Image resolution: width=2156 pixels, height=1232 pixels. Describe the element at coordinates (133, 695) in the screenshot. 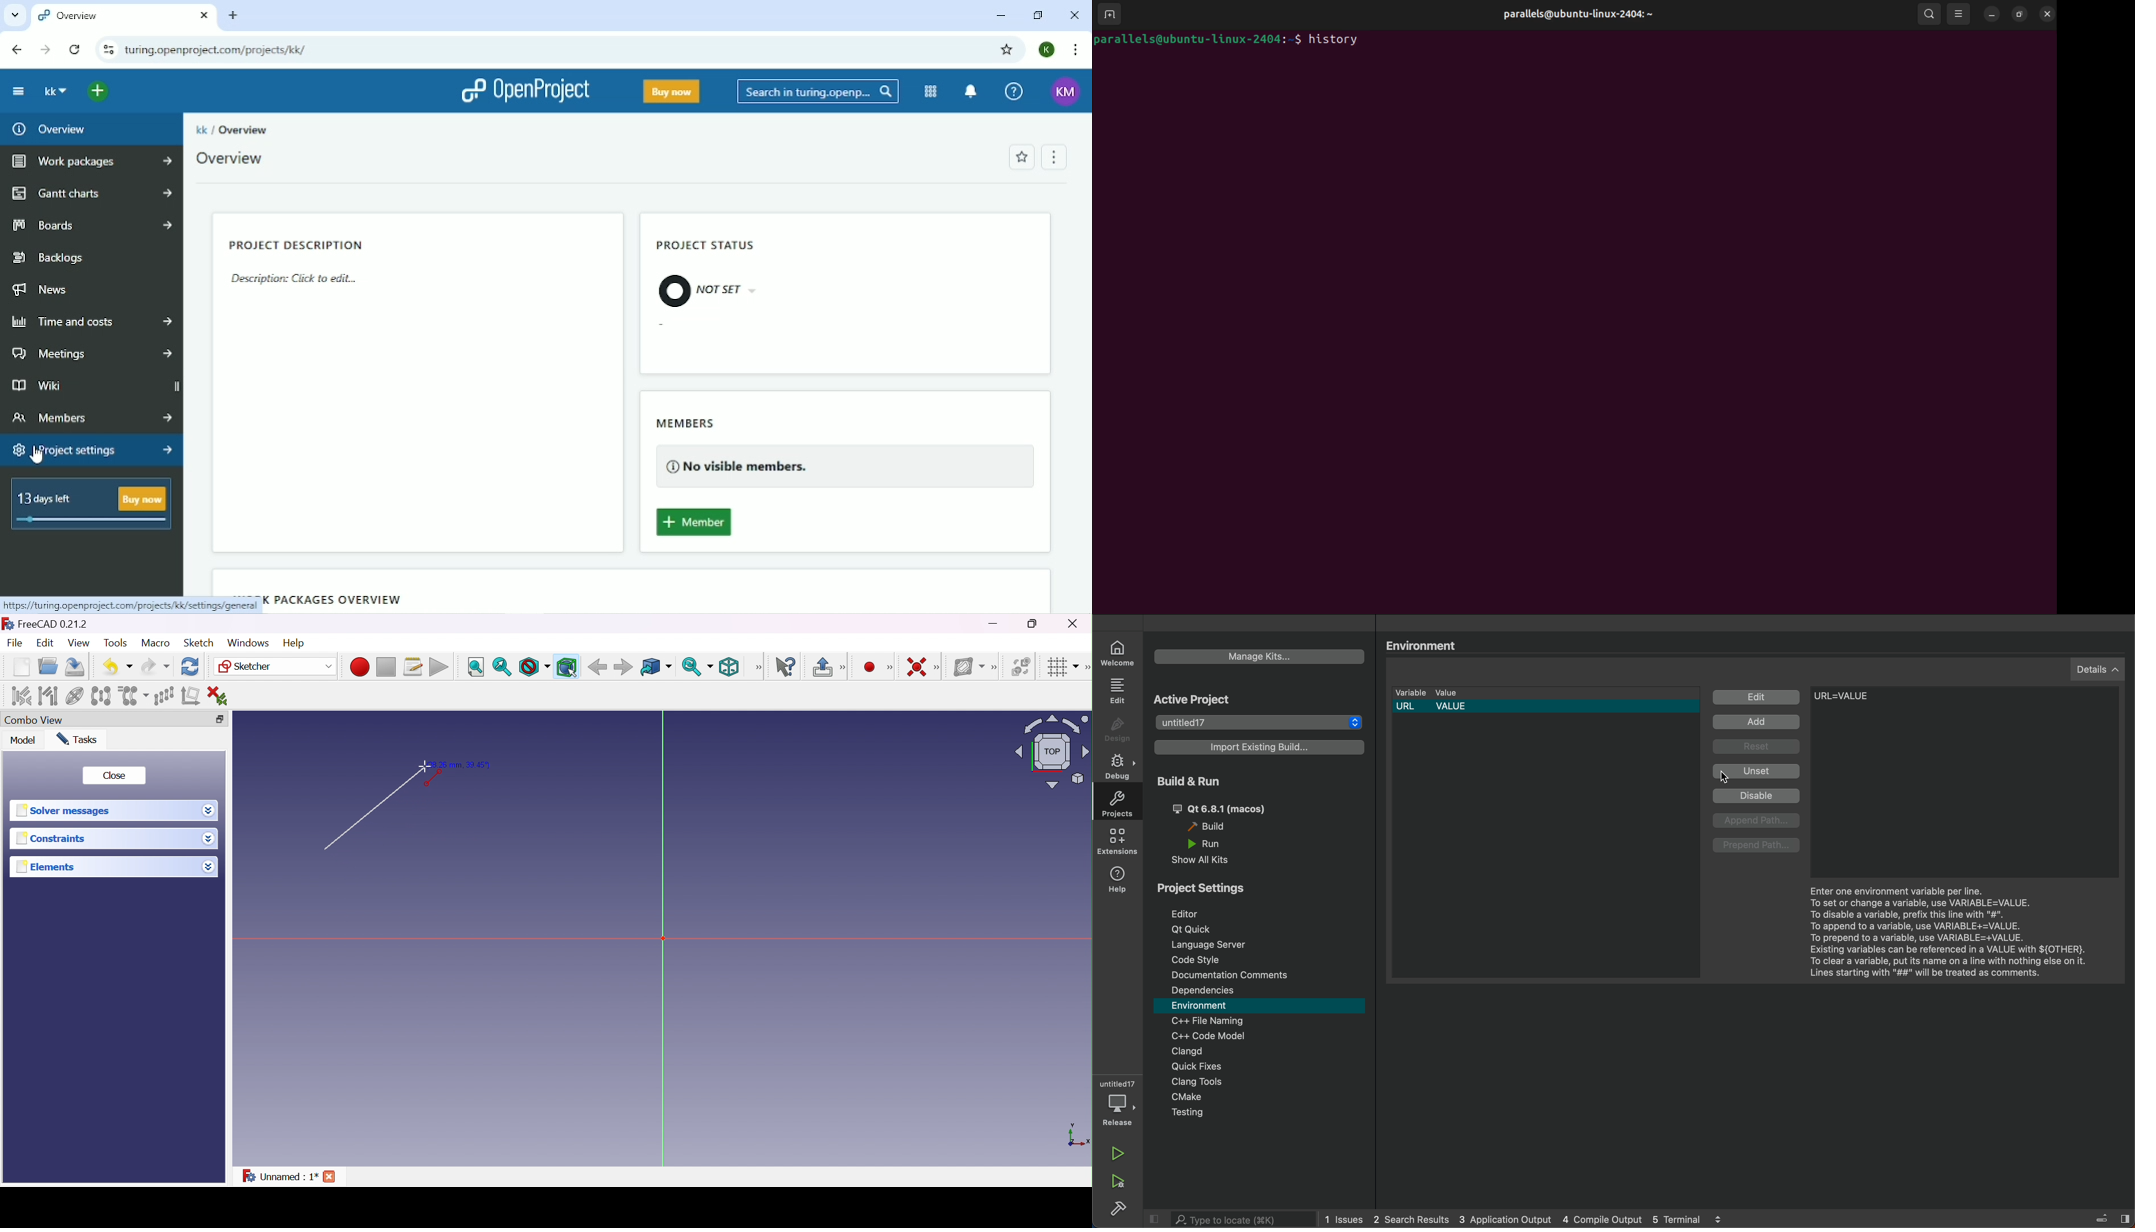

I see `Clone` at that location.